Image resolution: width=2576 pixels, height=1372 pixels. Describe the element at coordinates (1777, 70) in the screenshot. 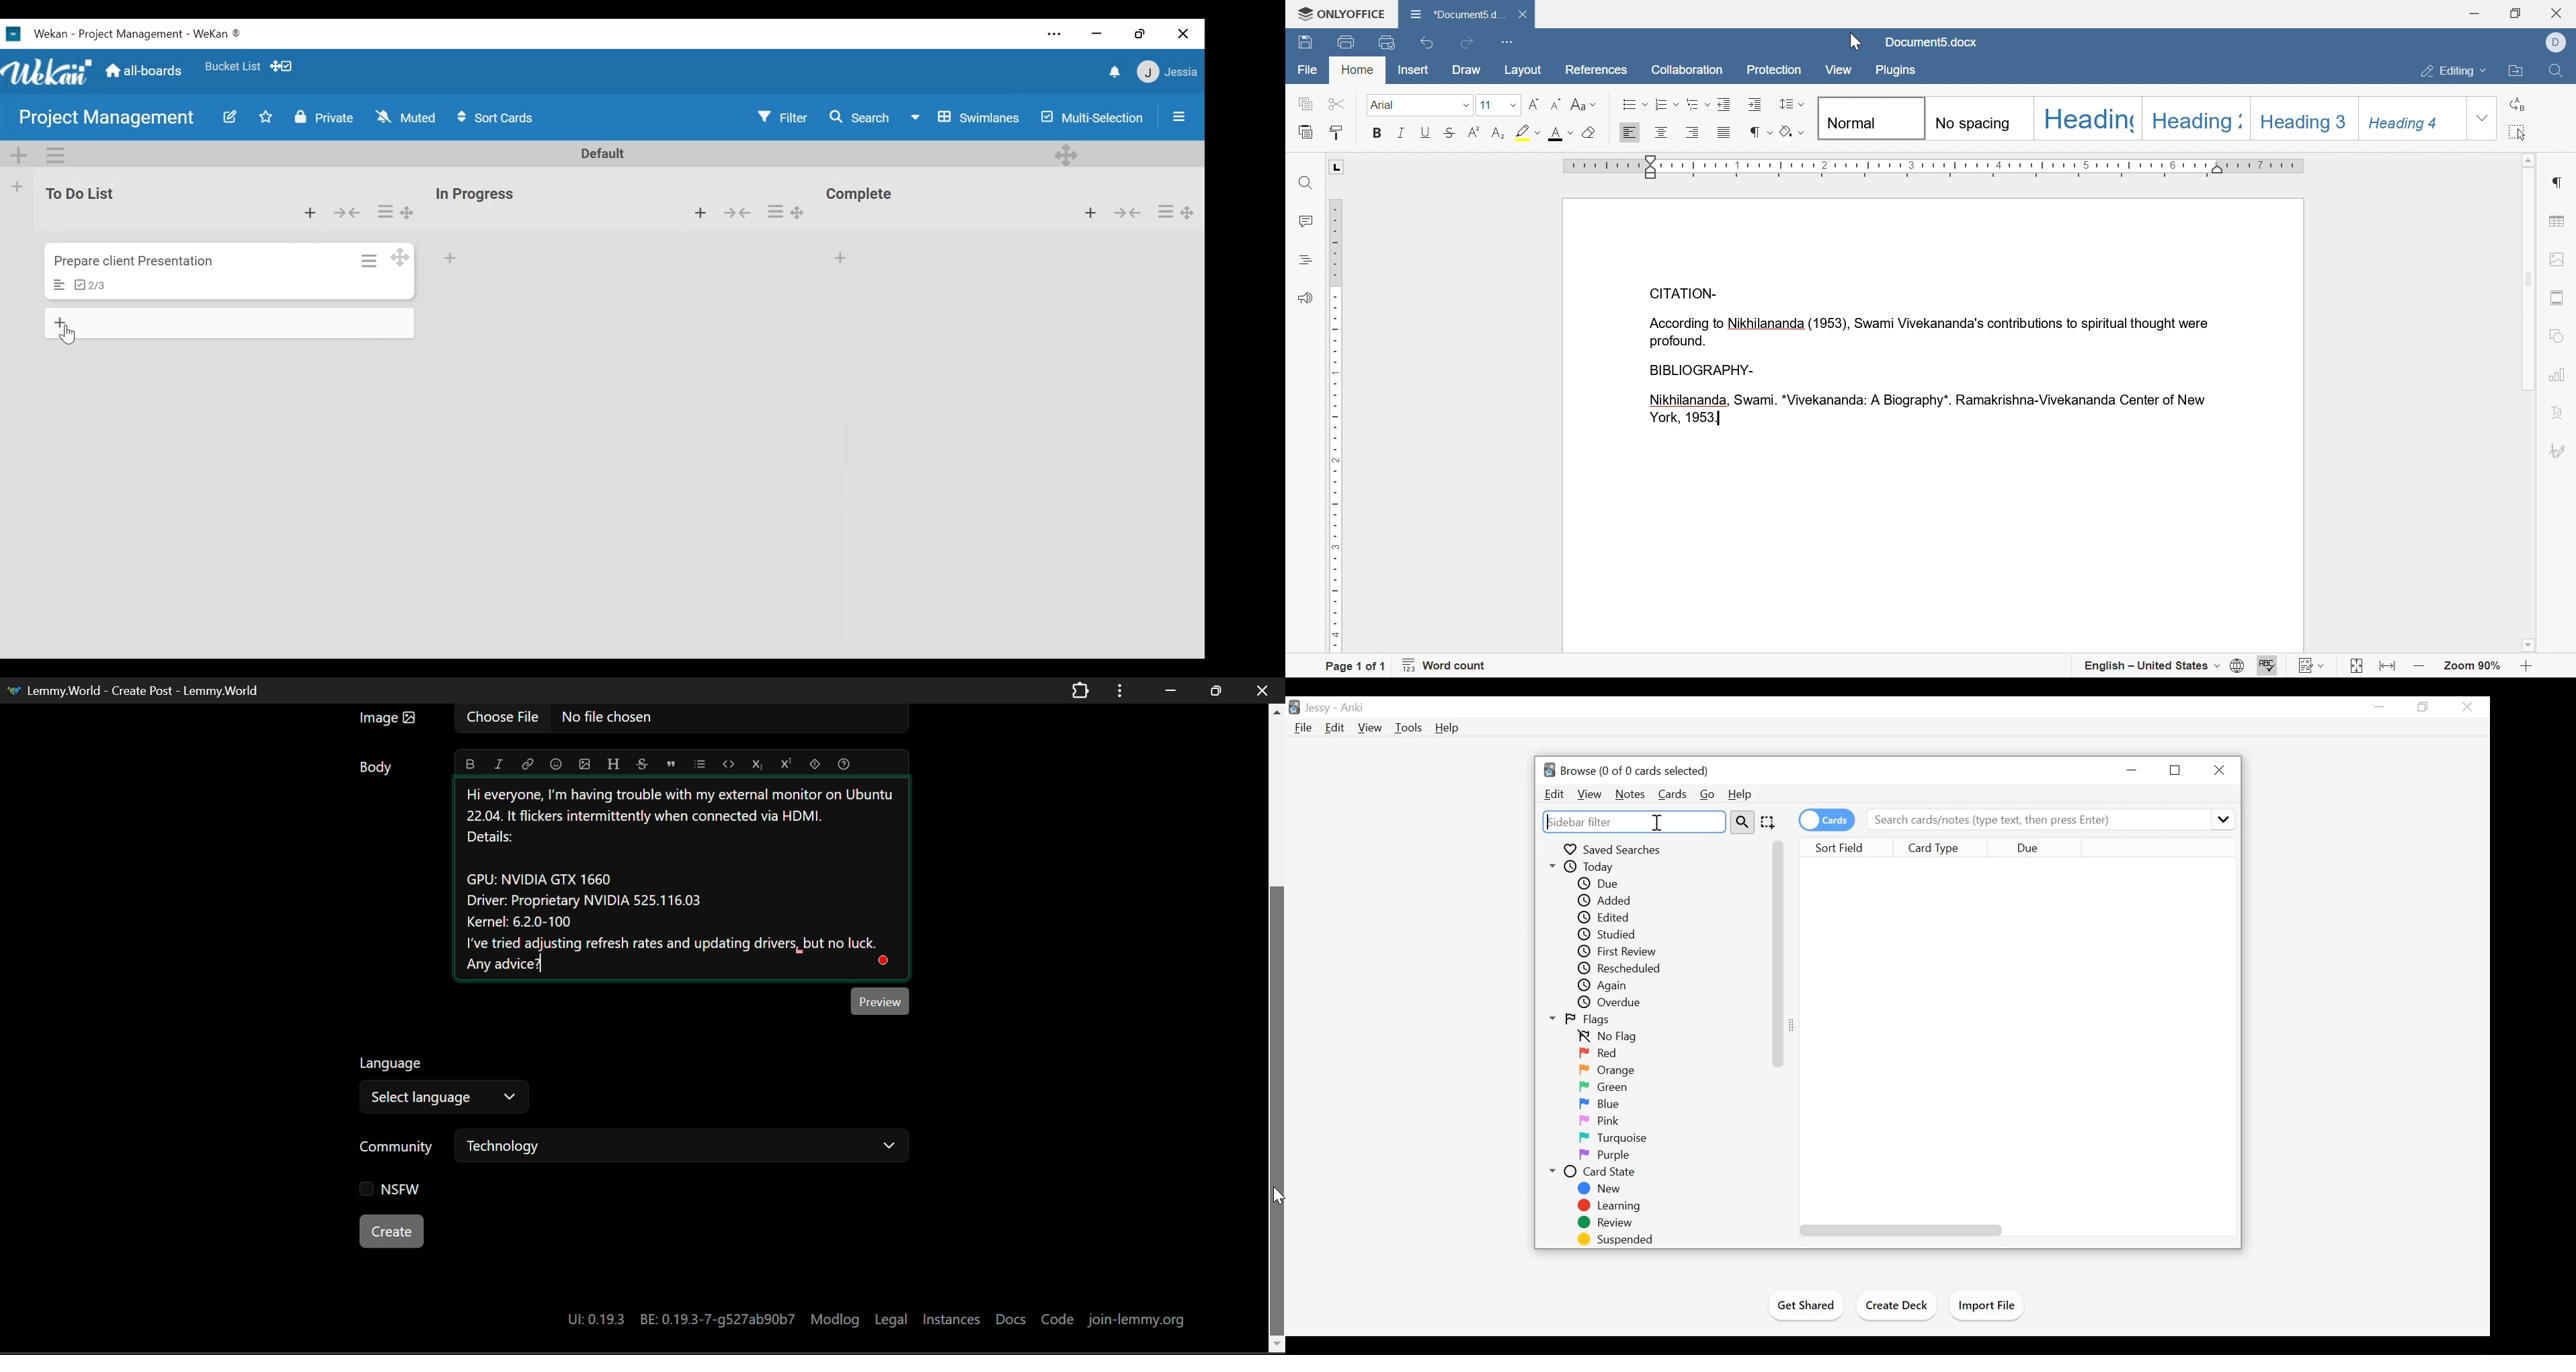

I see `protection` at that location.